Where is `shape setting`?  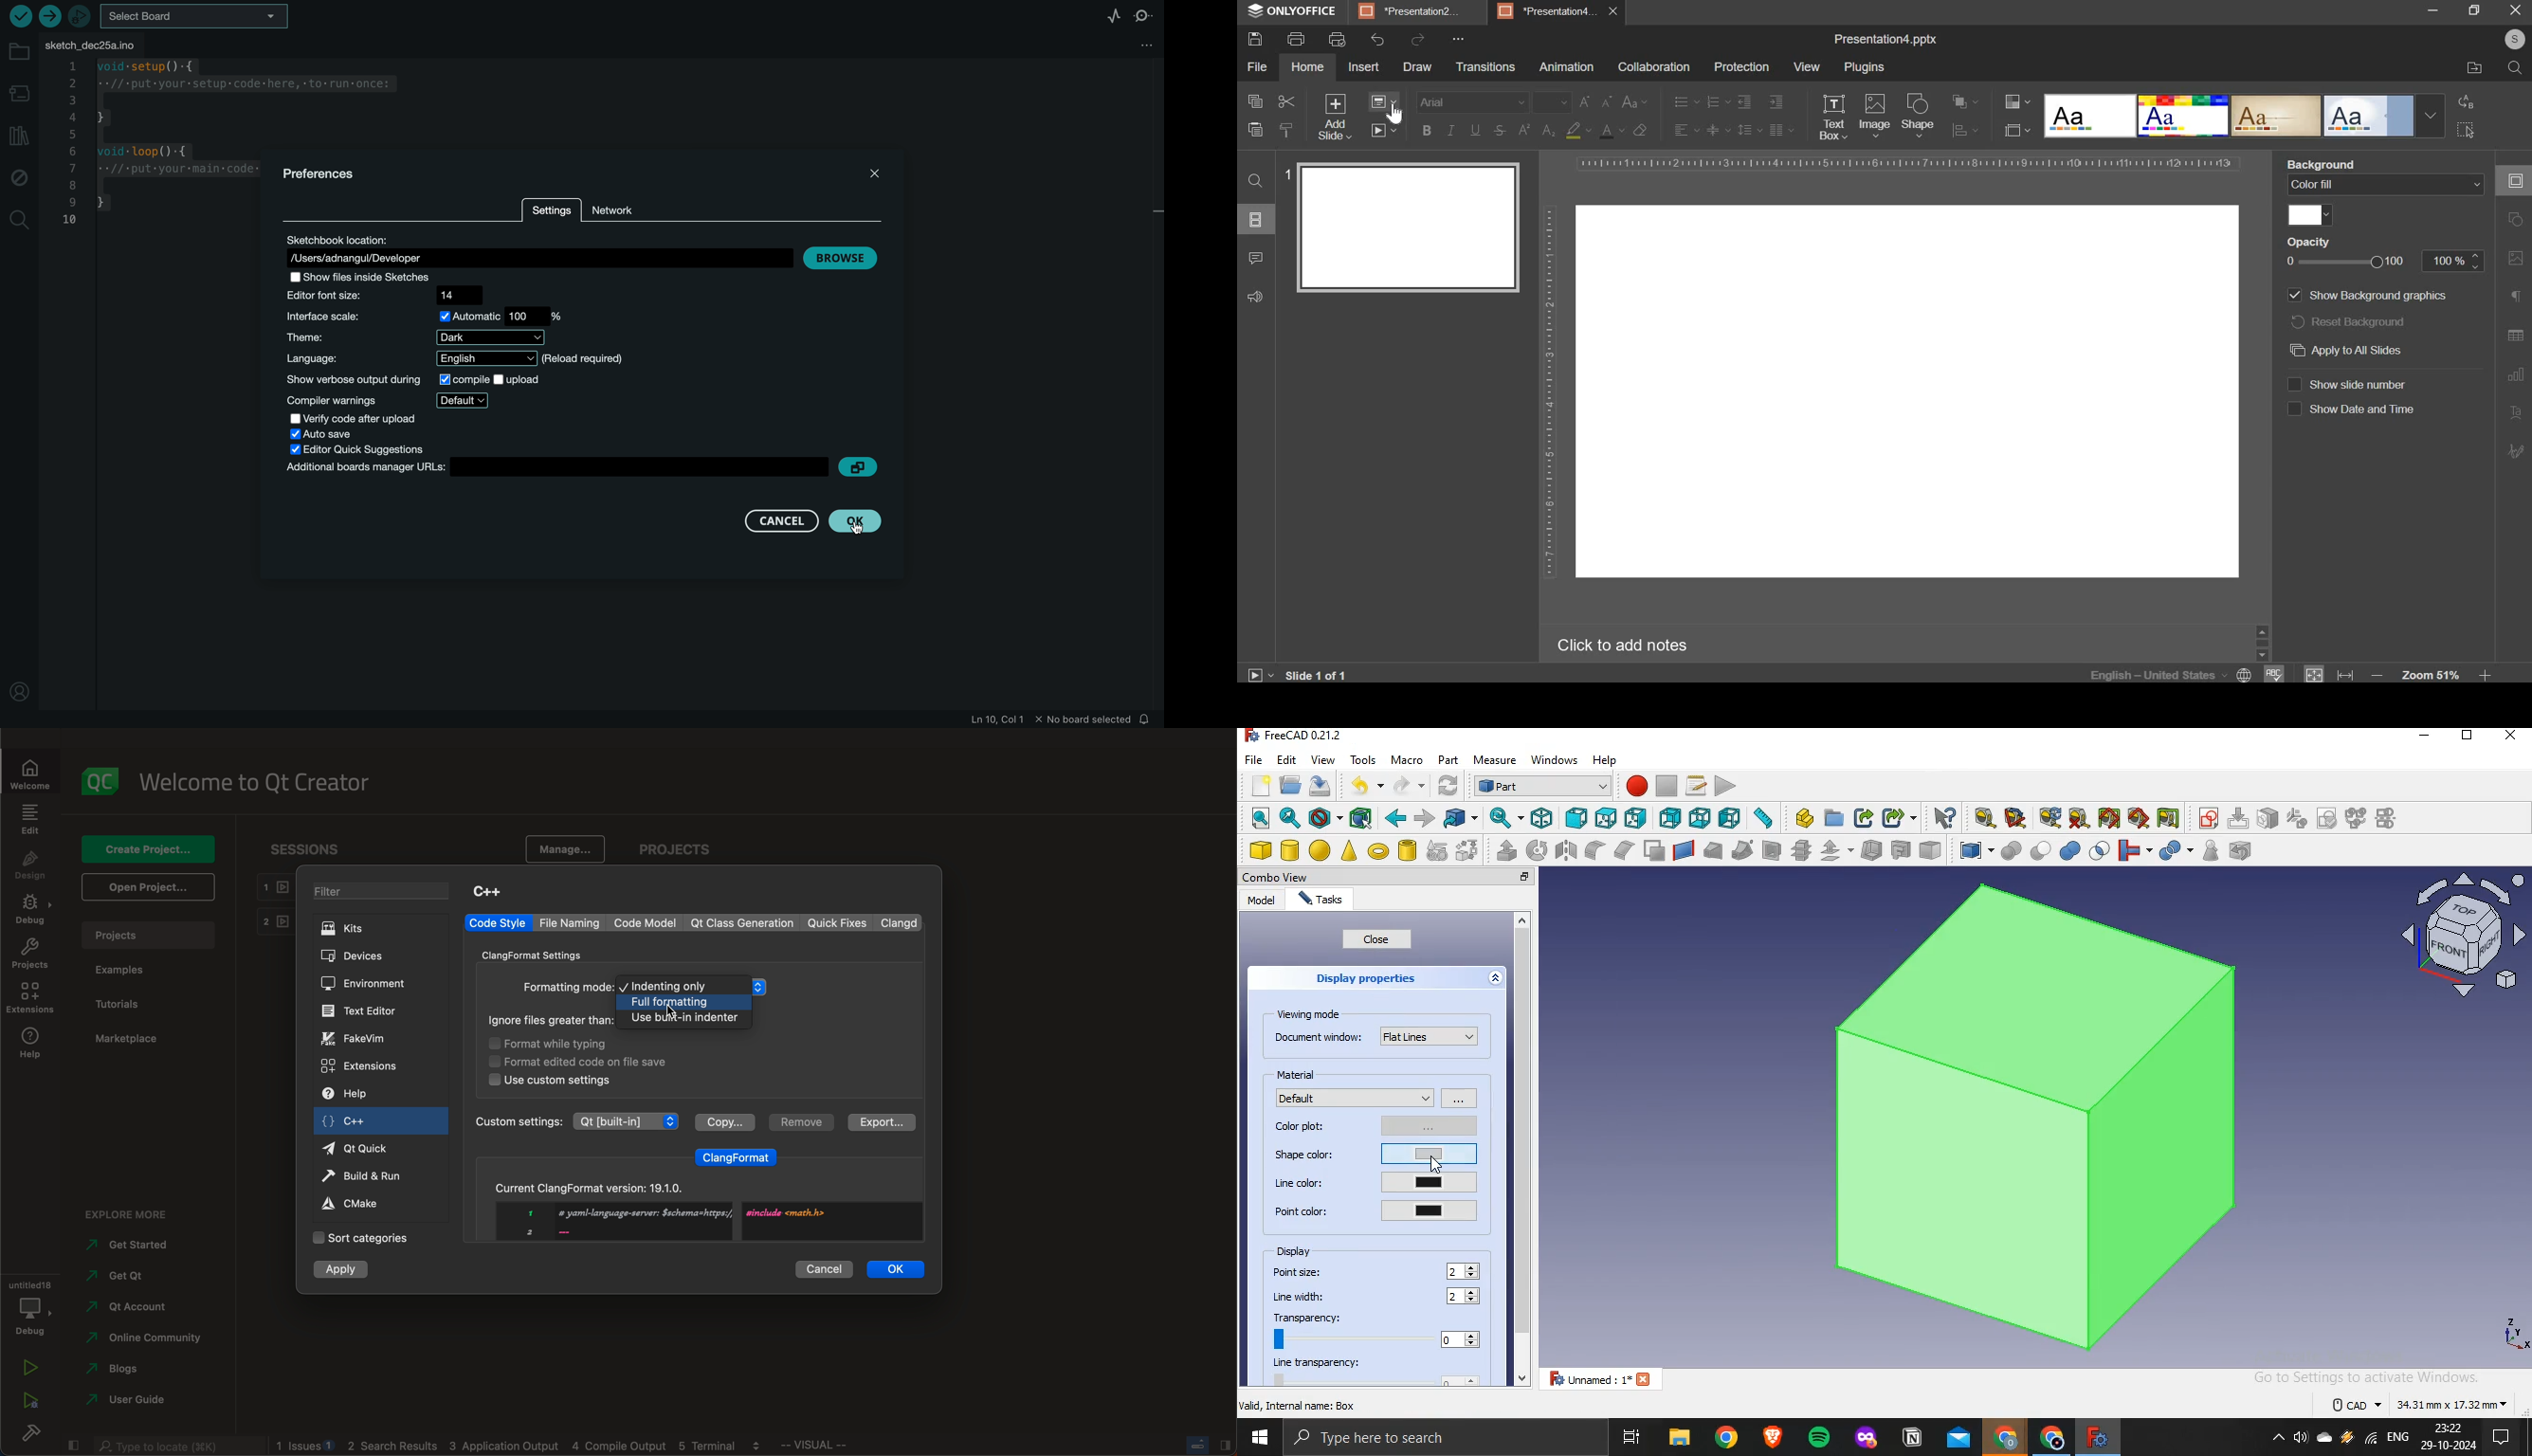
shape setting is located at coordinates (2516, 221).